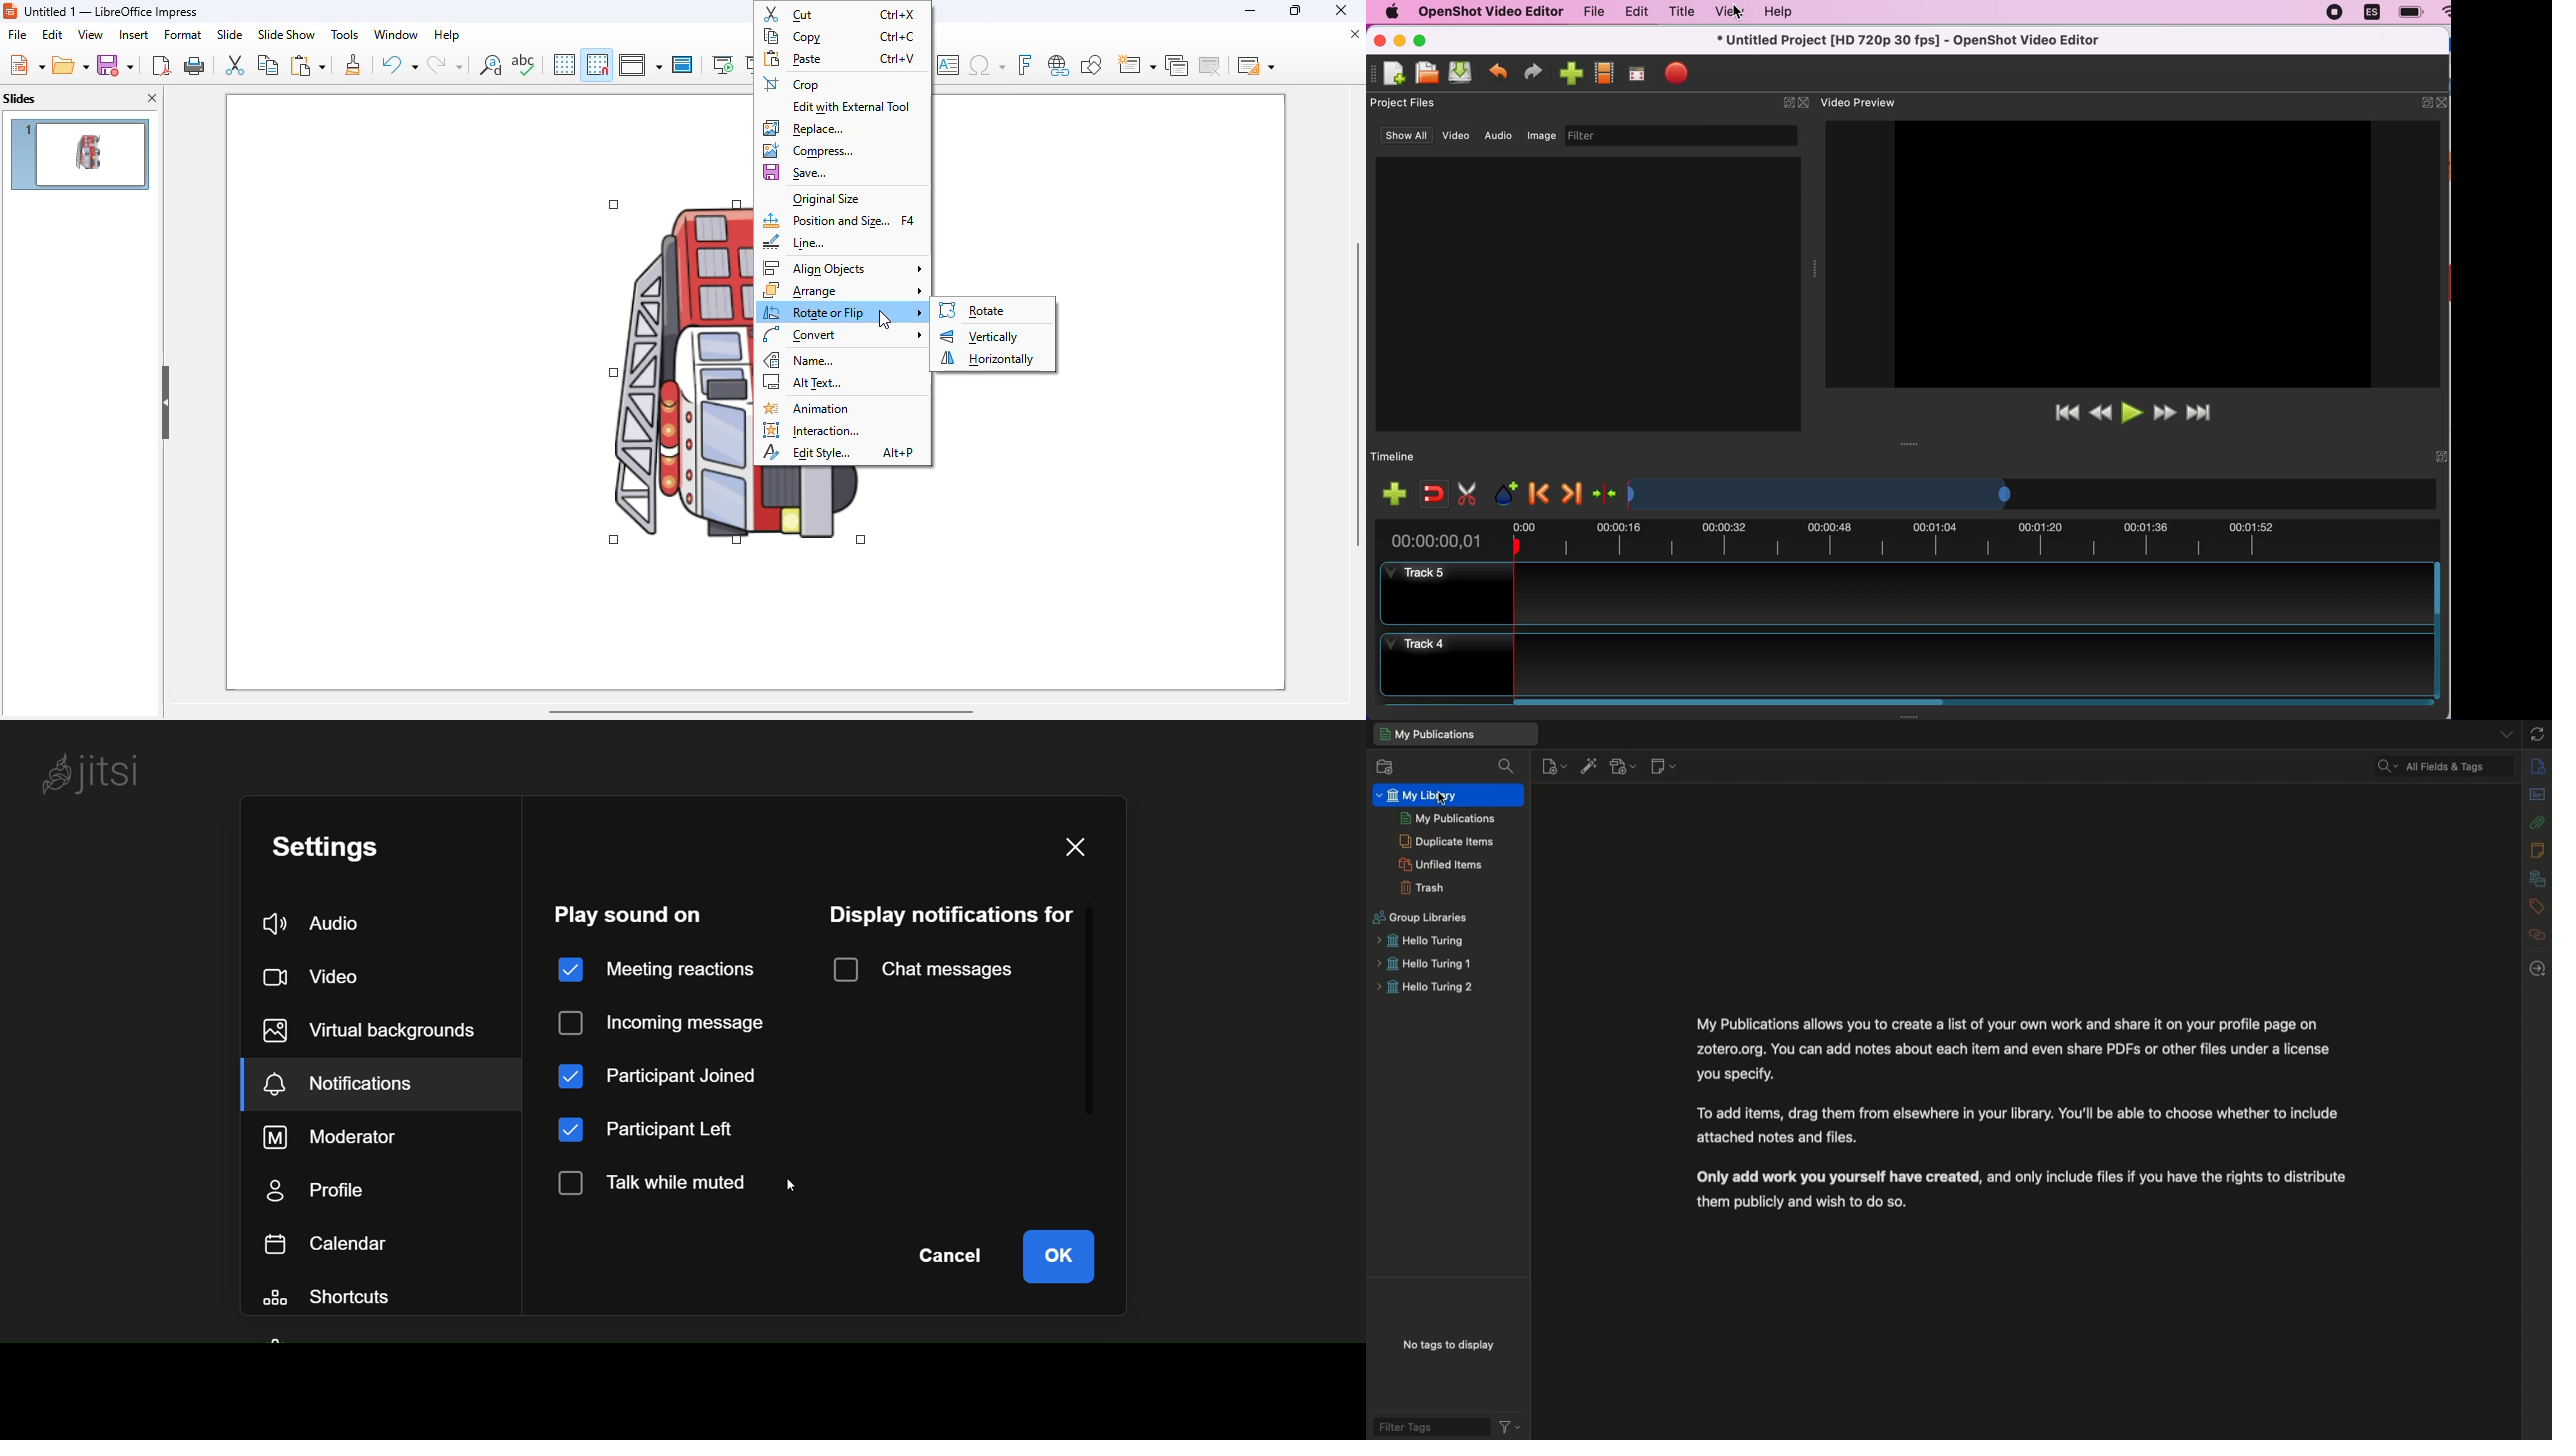 Image resolution: width=2576 pixels, height=1456 pixels. Describe the element at coordinates (843, 59) in the screenshot. I see `paste` at that location.